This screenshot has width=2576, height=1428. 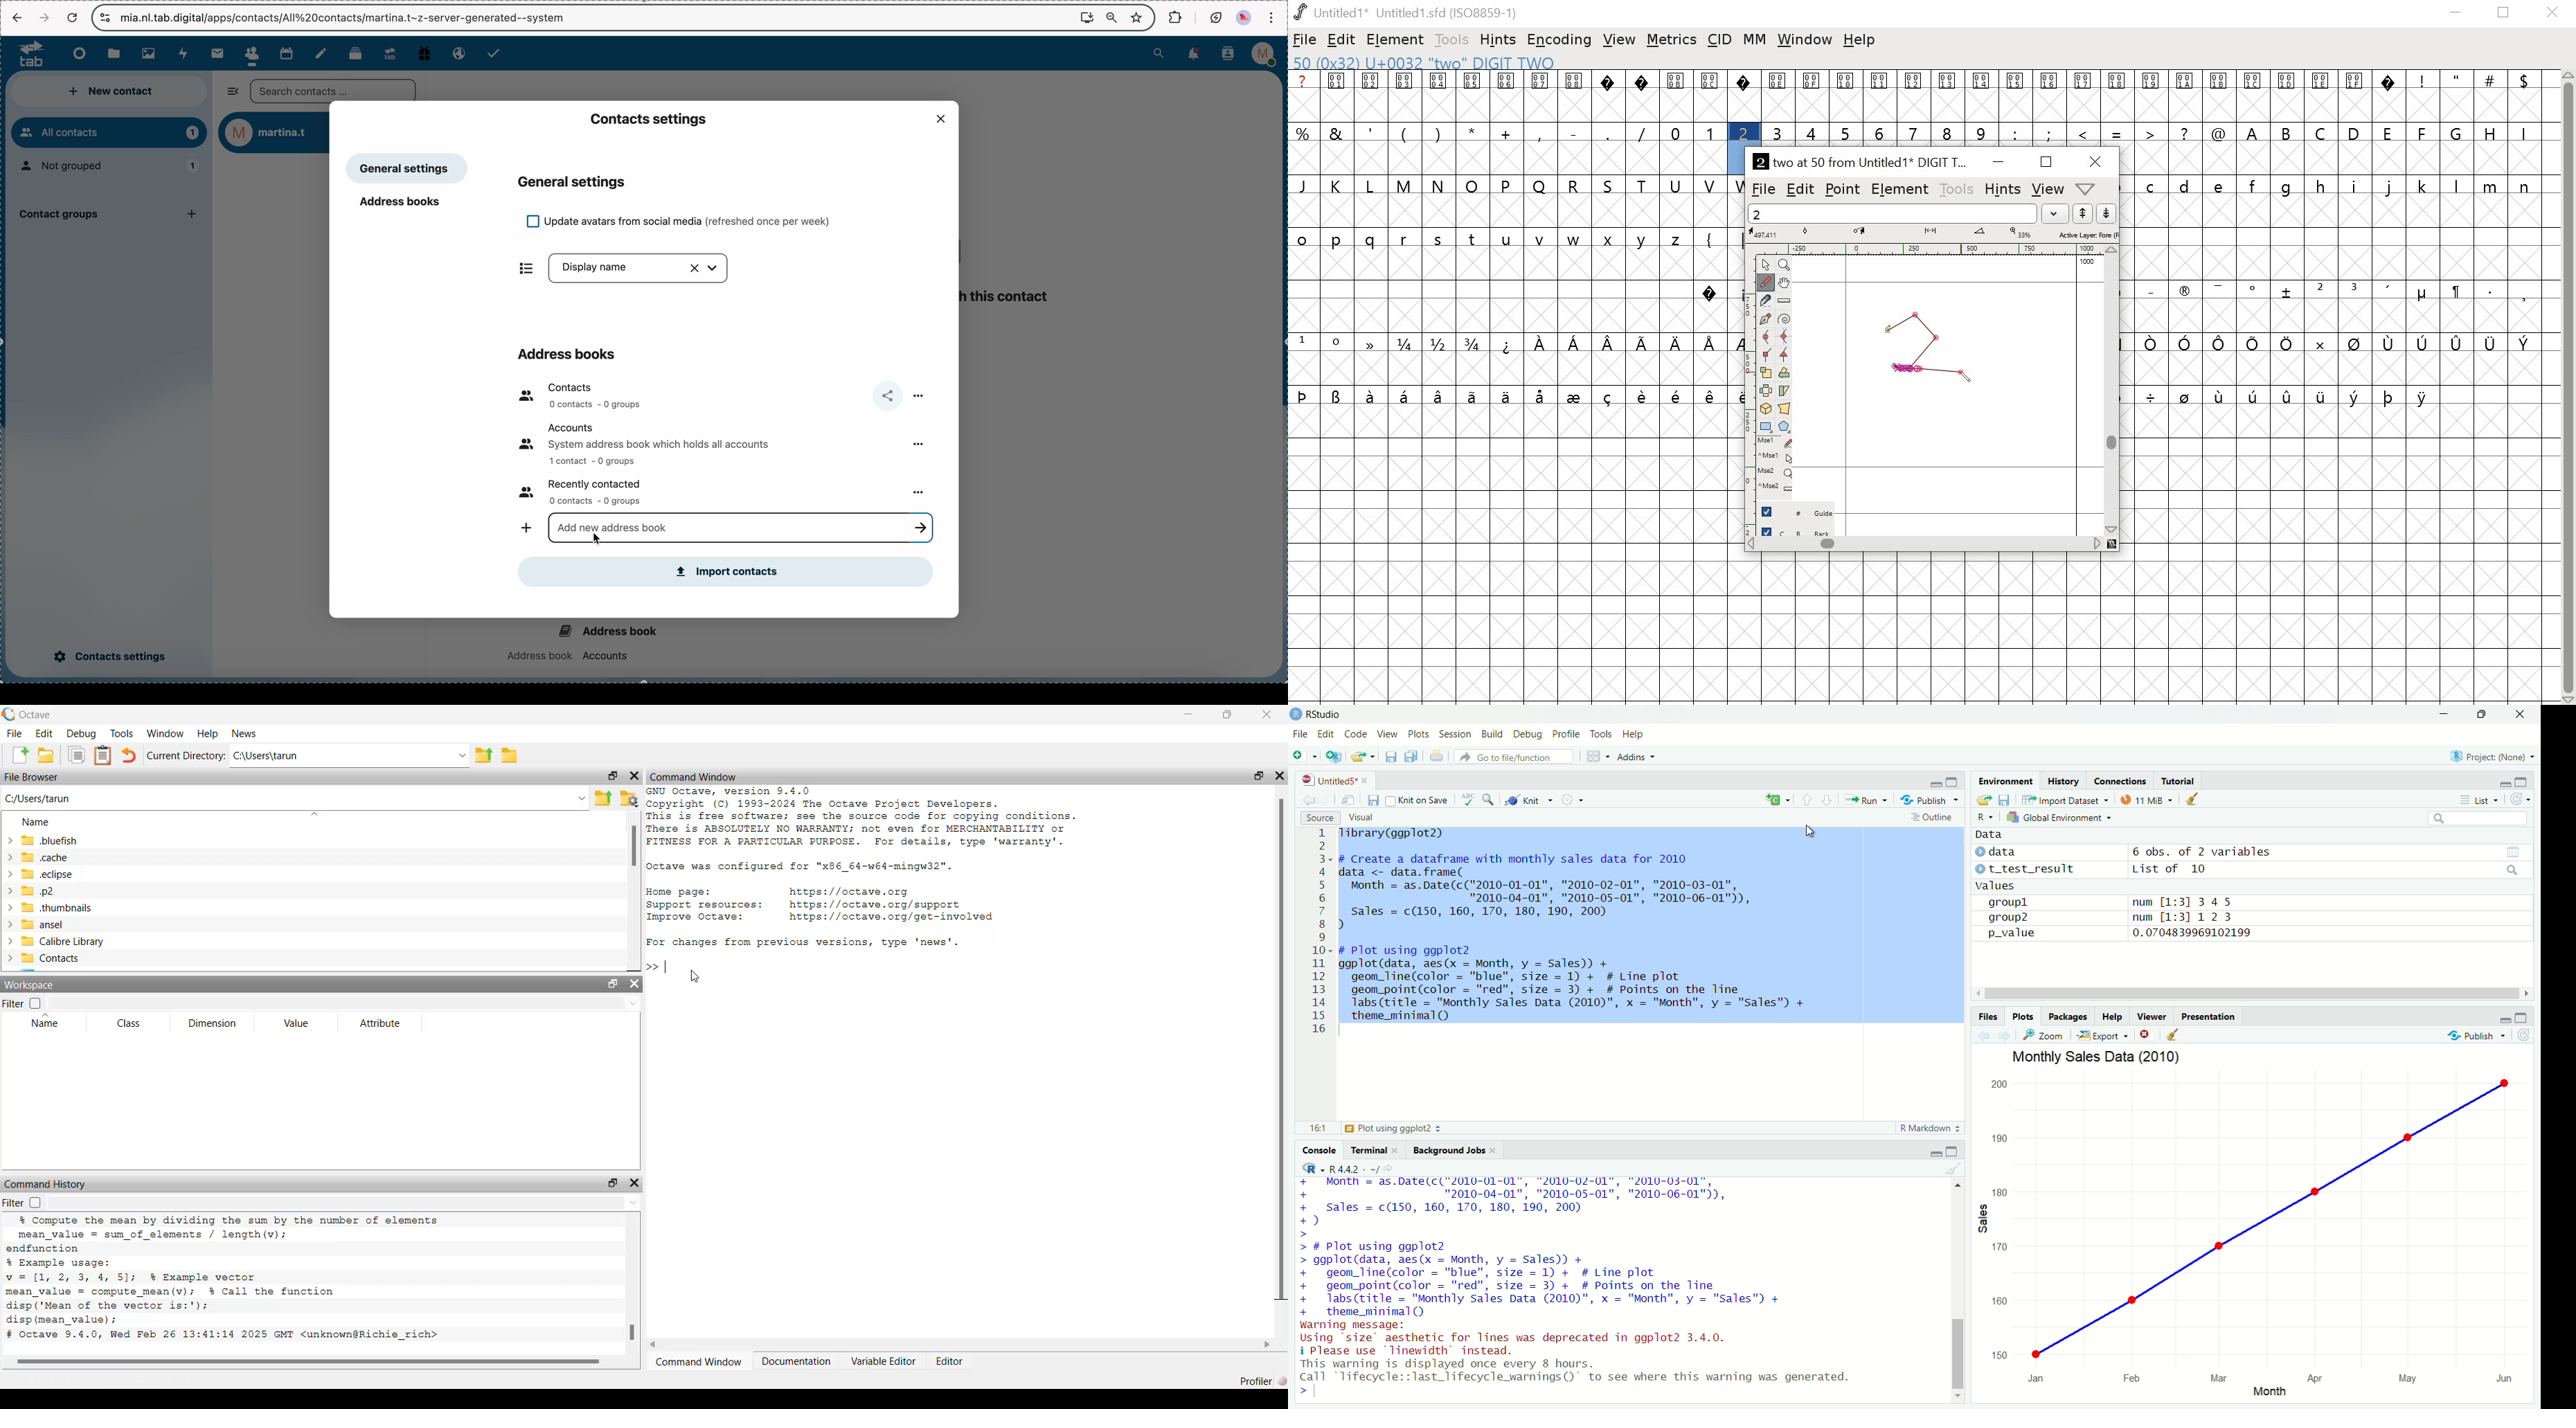 What do you see at coordinates (2445, 715) in the screenshot?
I see `minimise` at bounding box center [2445, 715].